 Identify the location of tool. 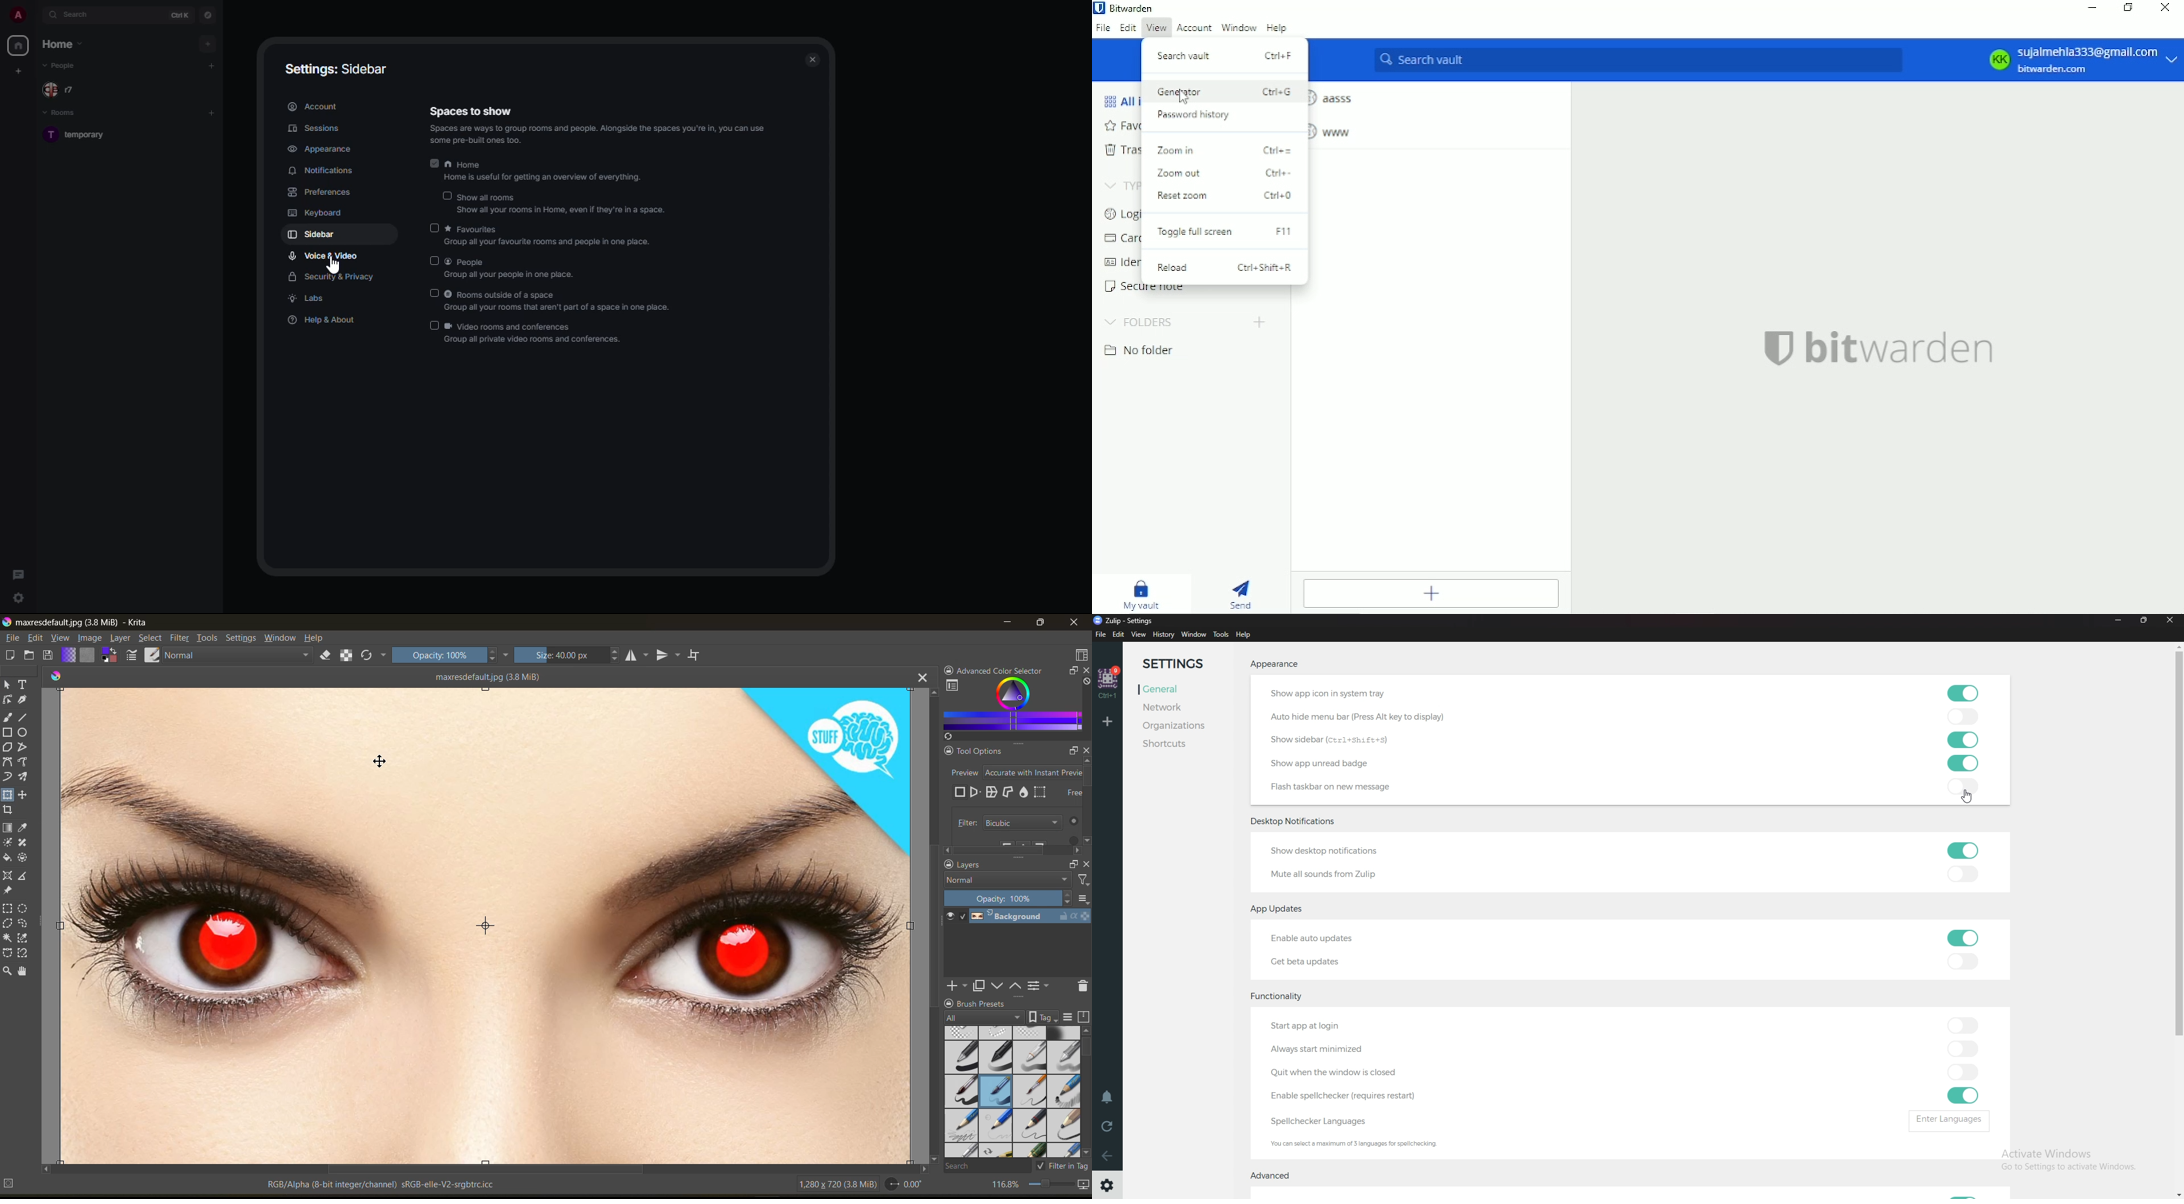
(23, 910).